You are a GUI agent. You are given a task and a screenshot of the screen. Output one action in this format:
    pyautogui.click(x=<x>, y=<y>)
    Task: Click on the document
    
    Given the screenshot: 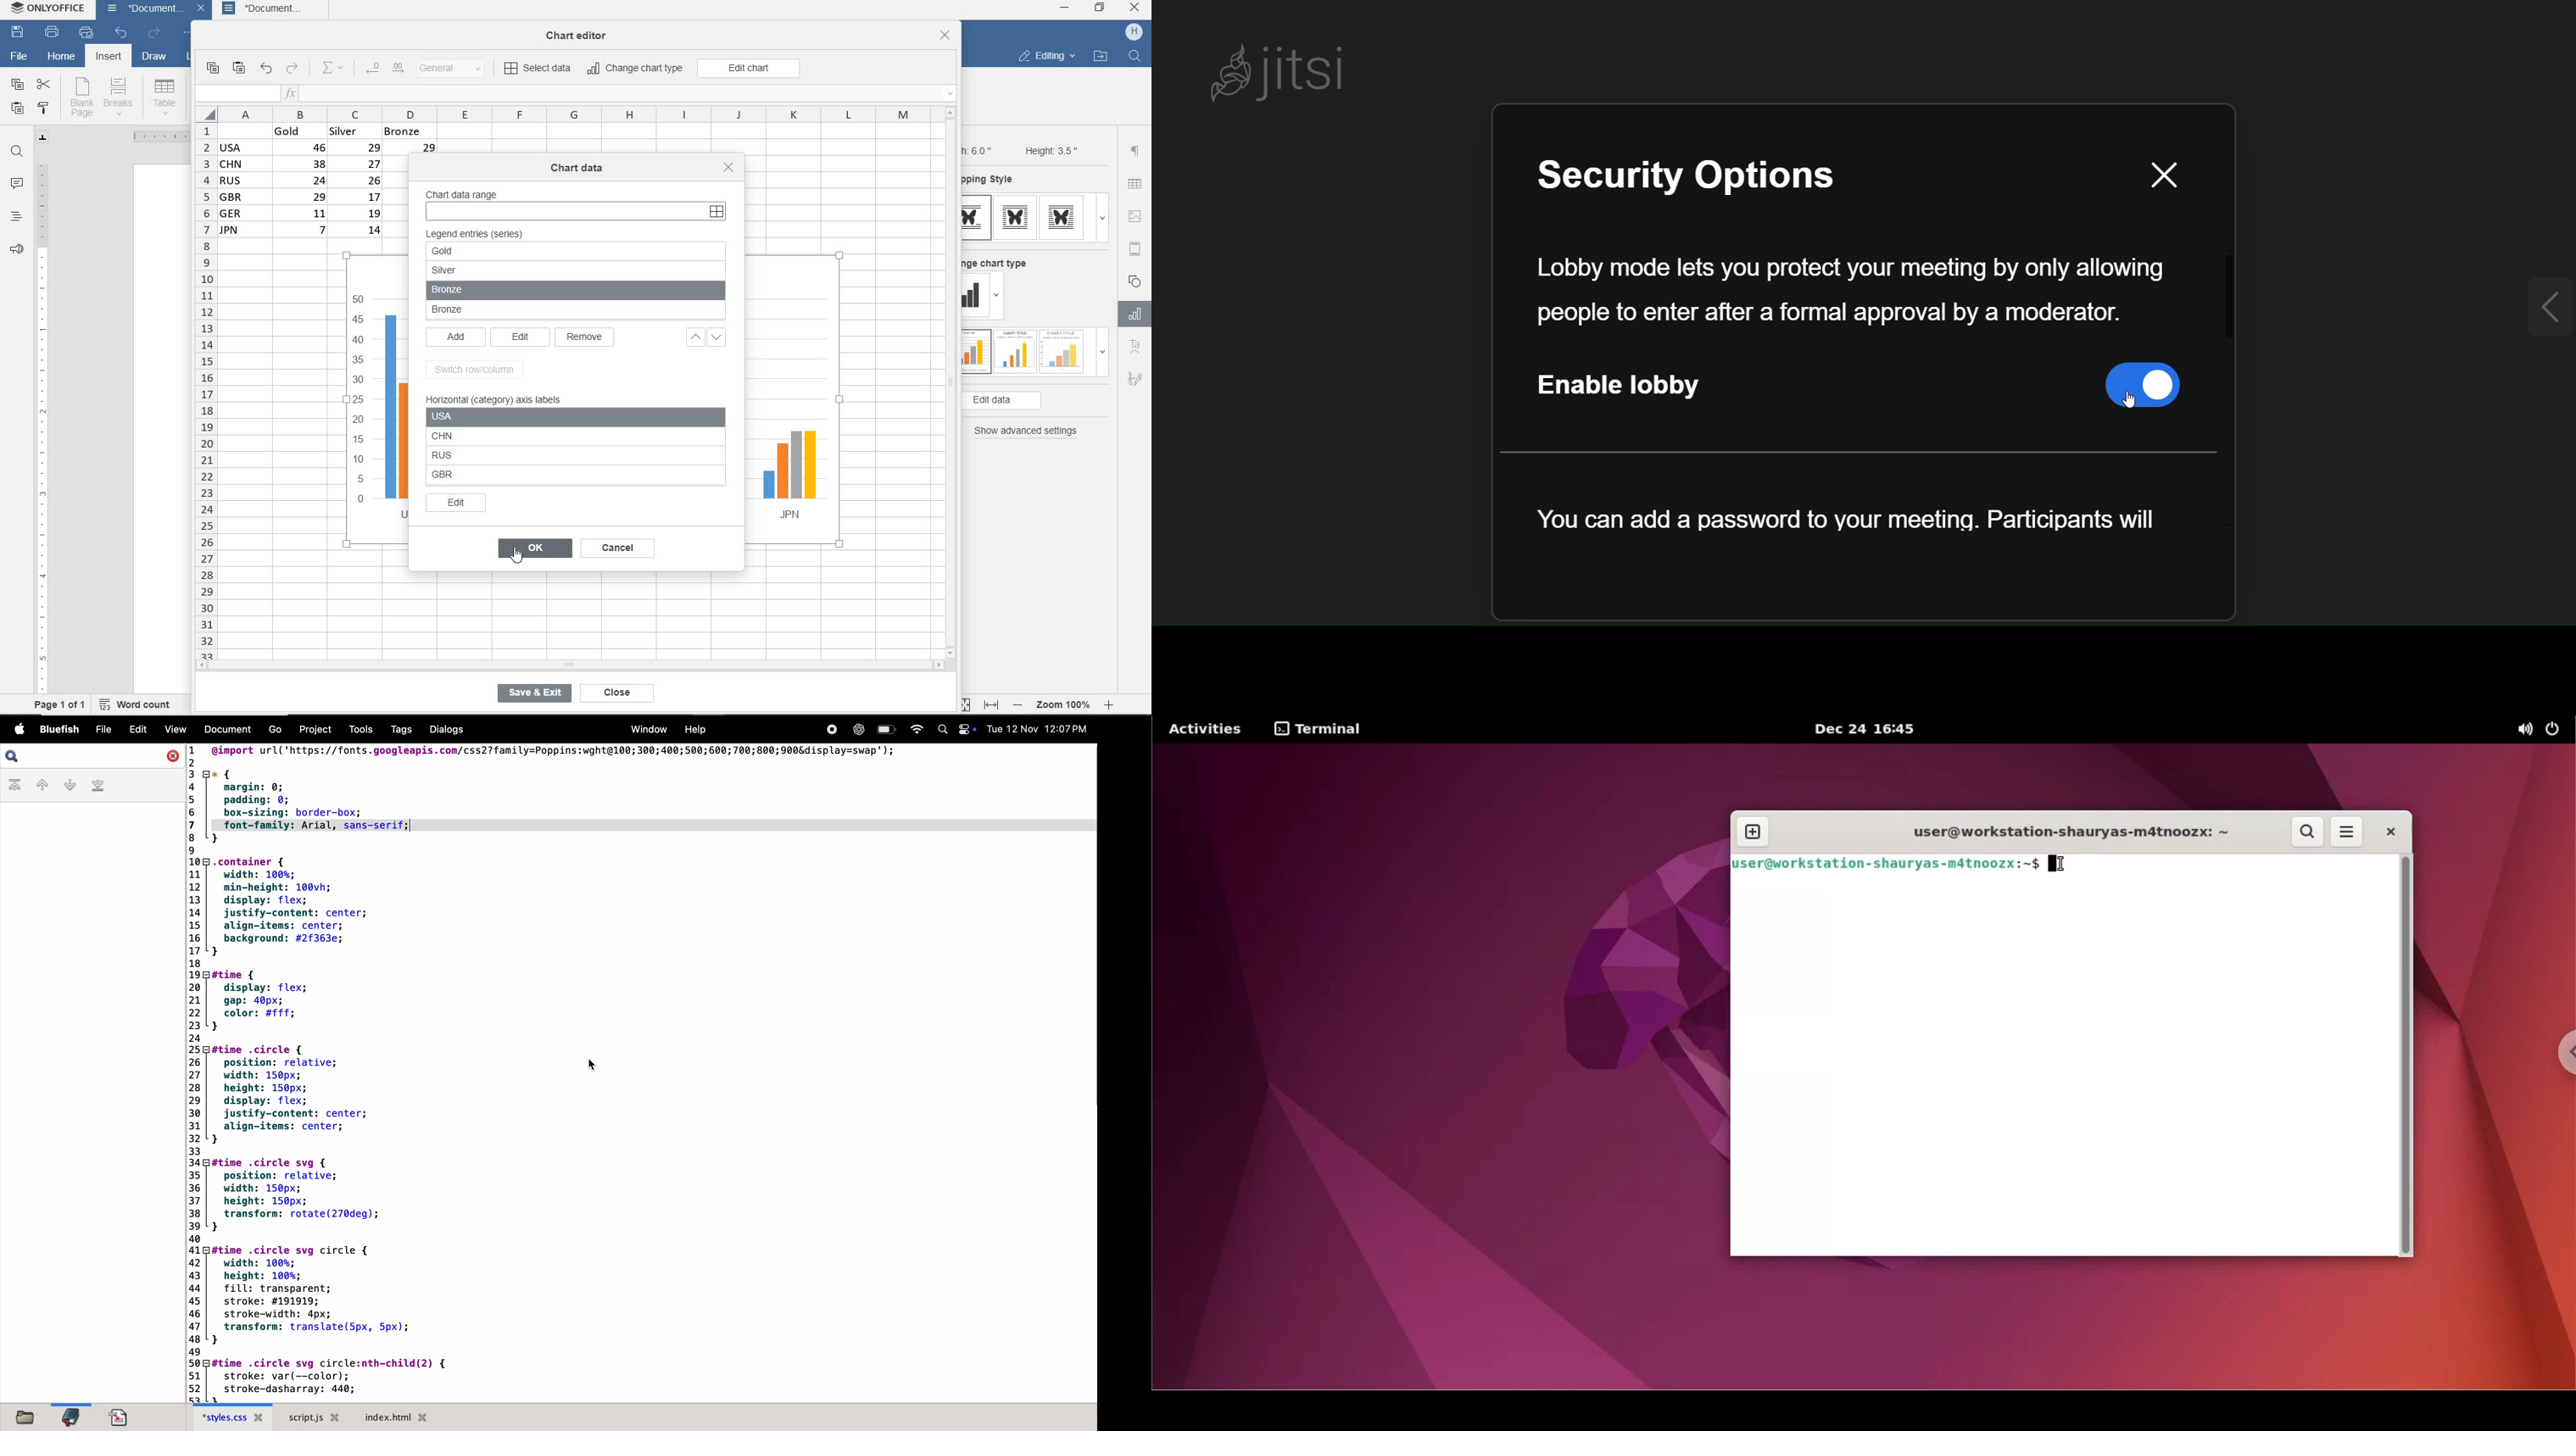 What is the action you would take?
    pyautogui.click(x=227, y=731)
    